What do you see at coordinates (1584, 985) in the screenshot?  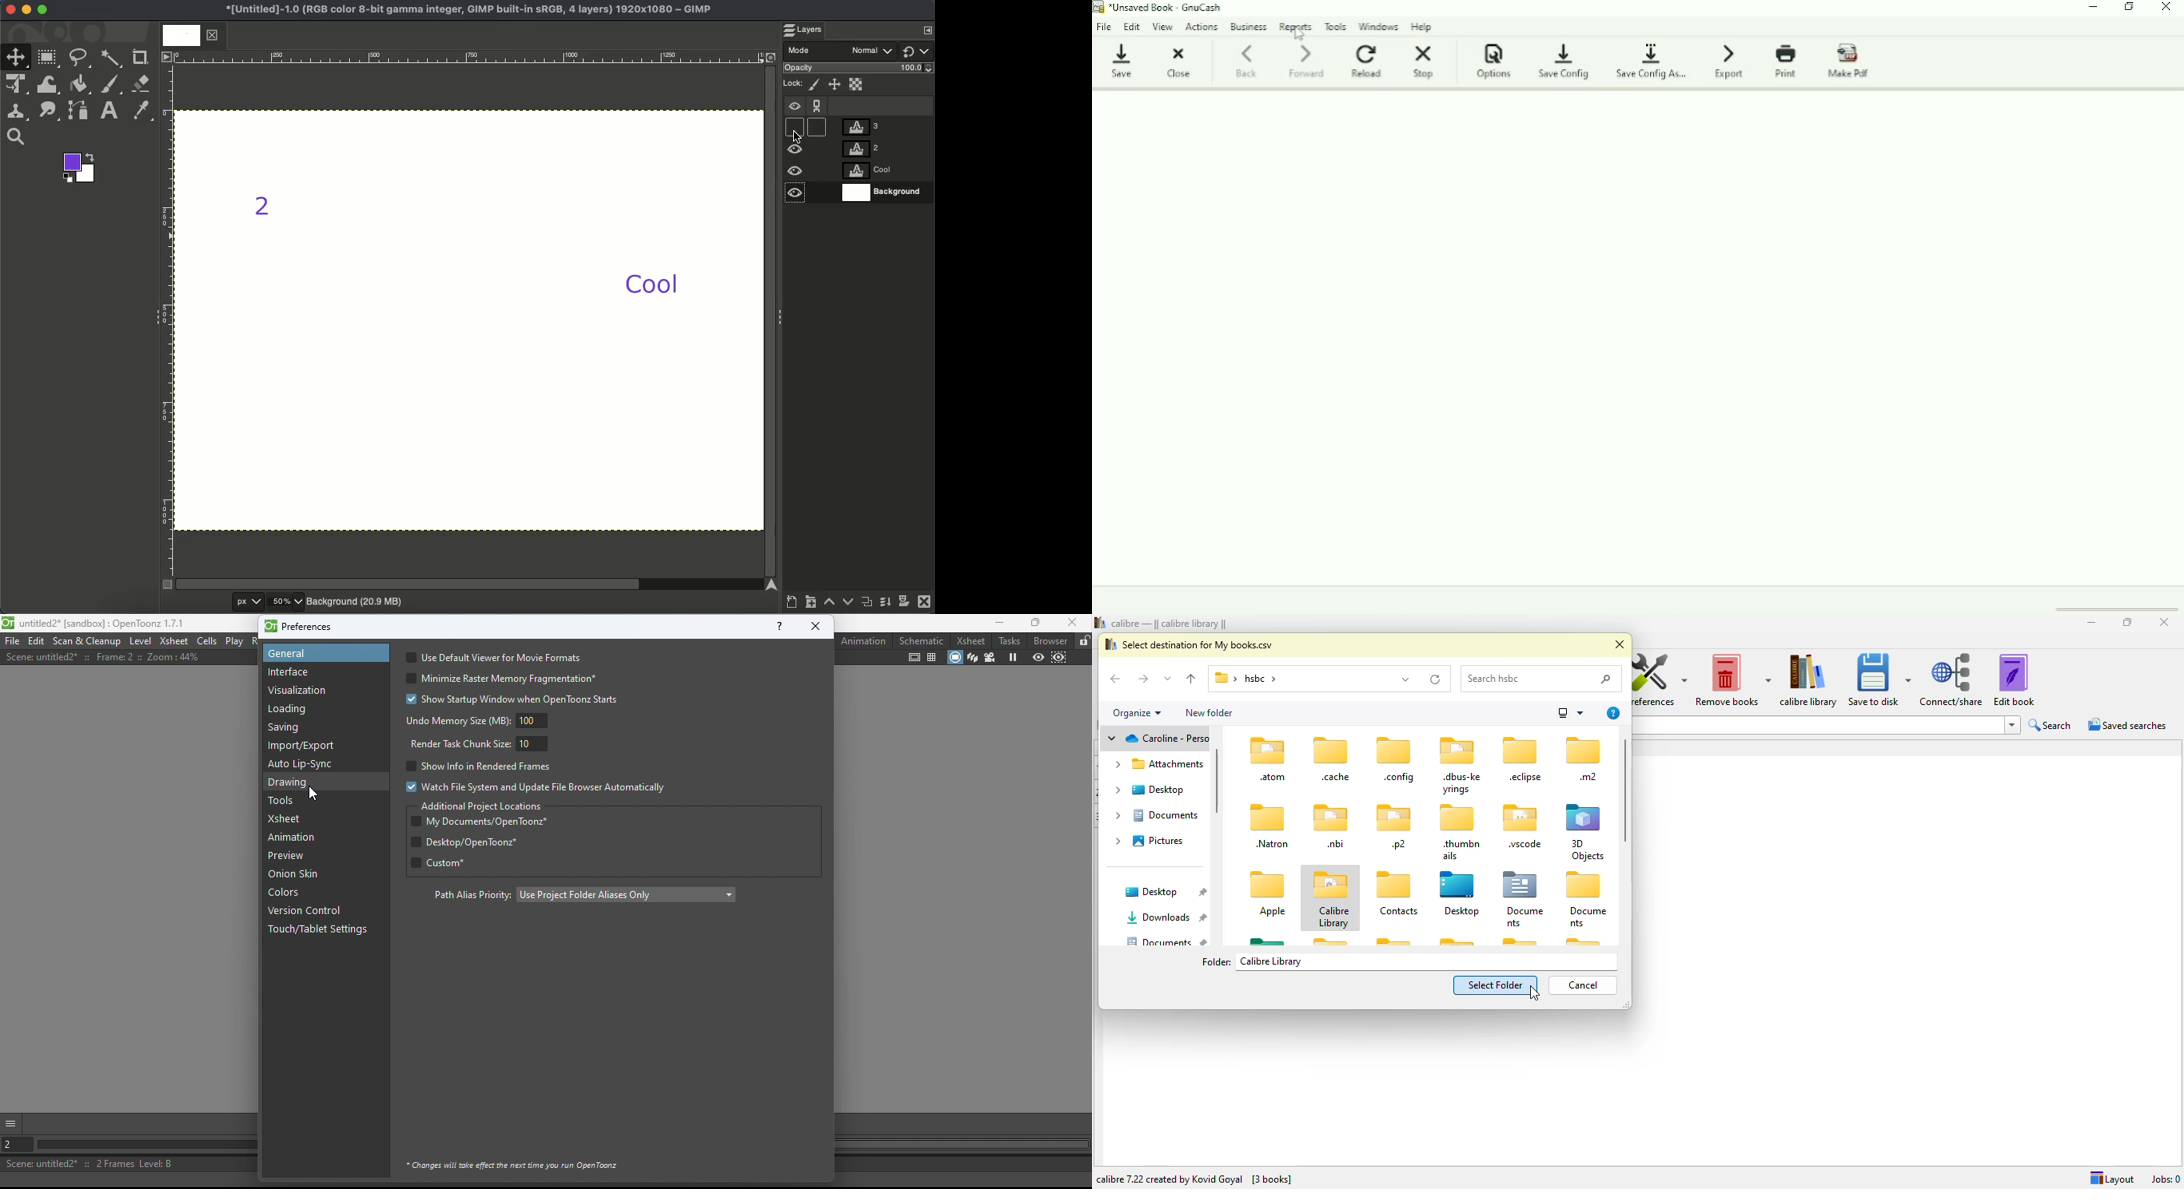 I see `cancel` at bounding box center [1584, 985].